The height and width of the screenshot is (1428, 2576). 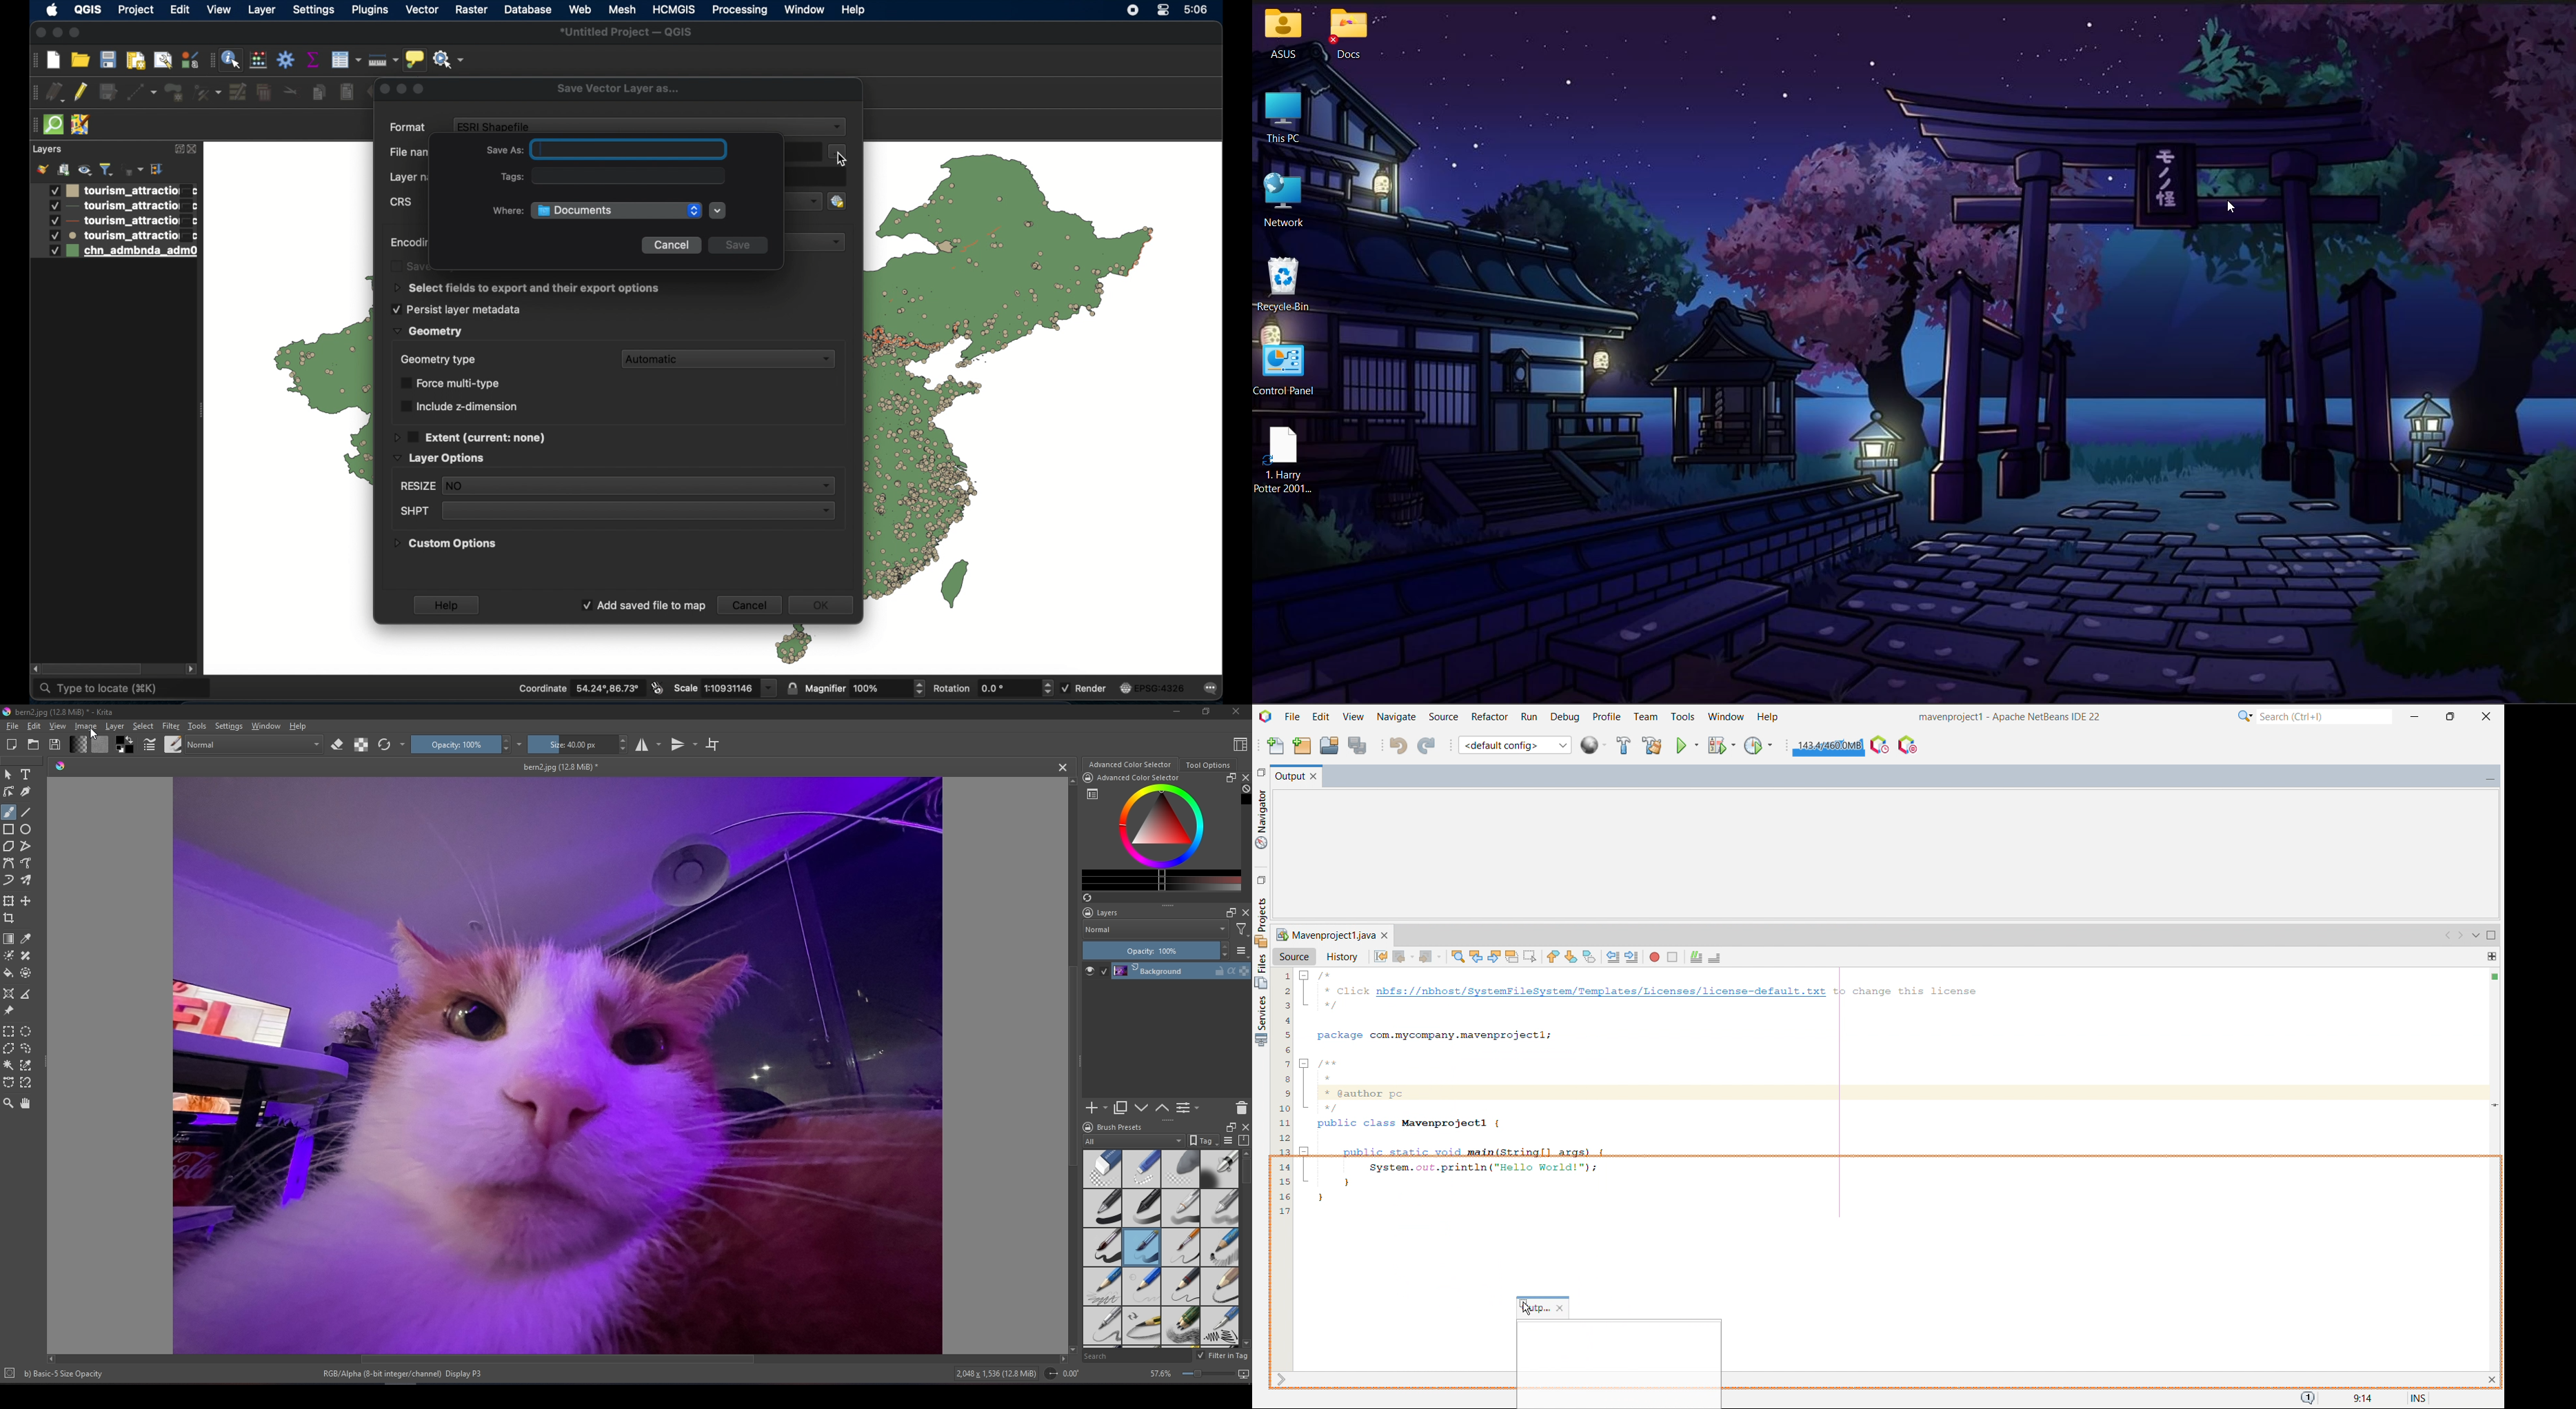 What do you see at coordinates (8, 830) in the screenshot?
I see `Rectangle tool` at bounding box center [8, 830].